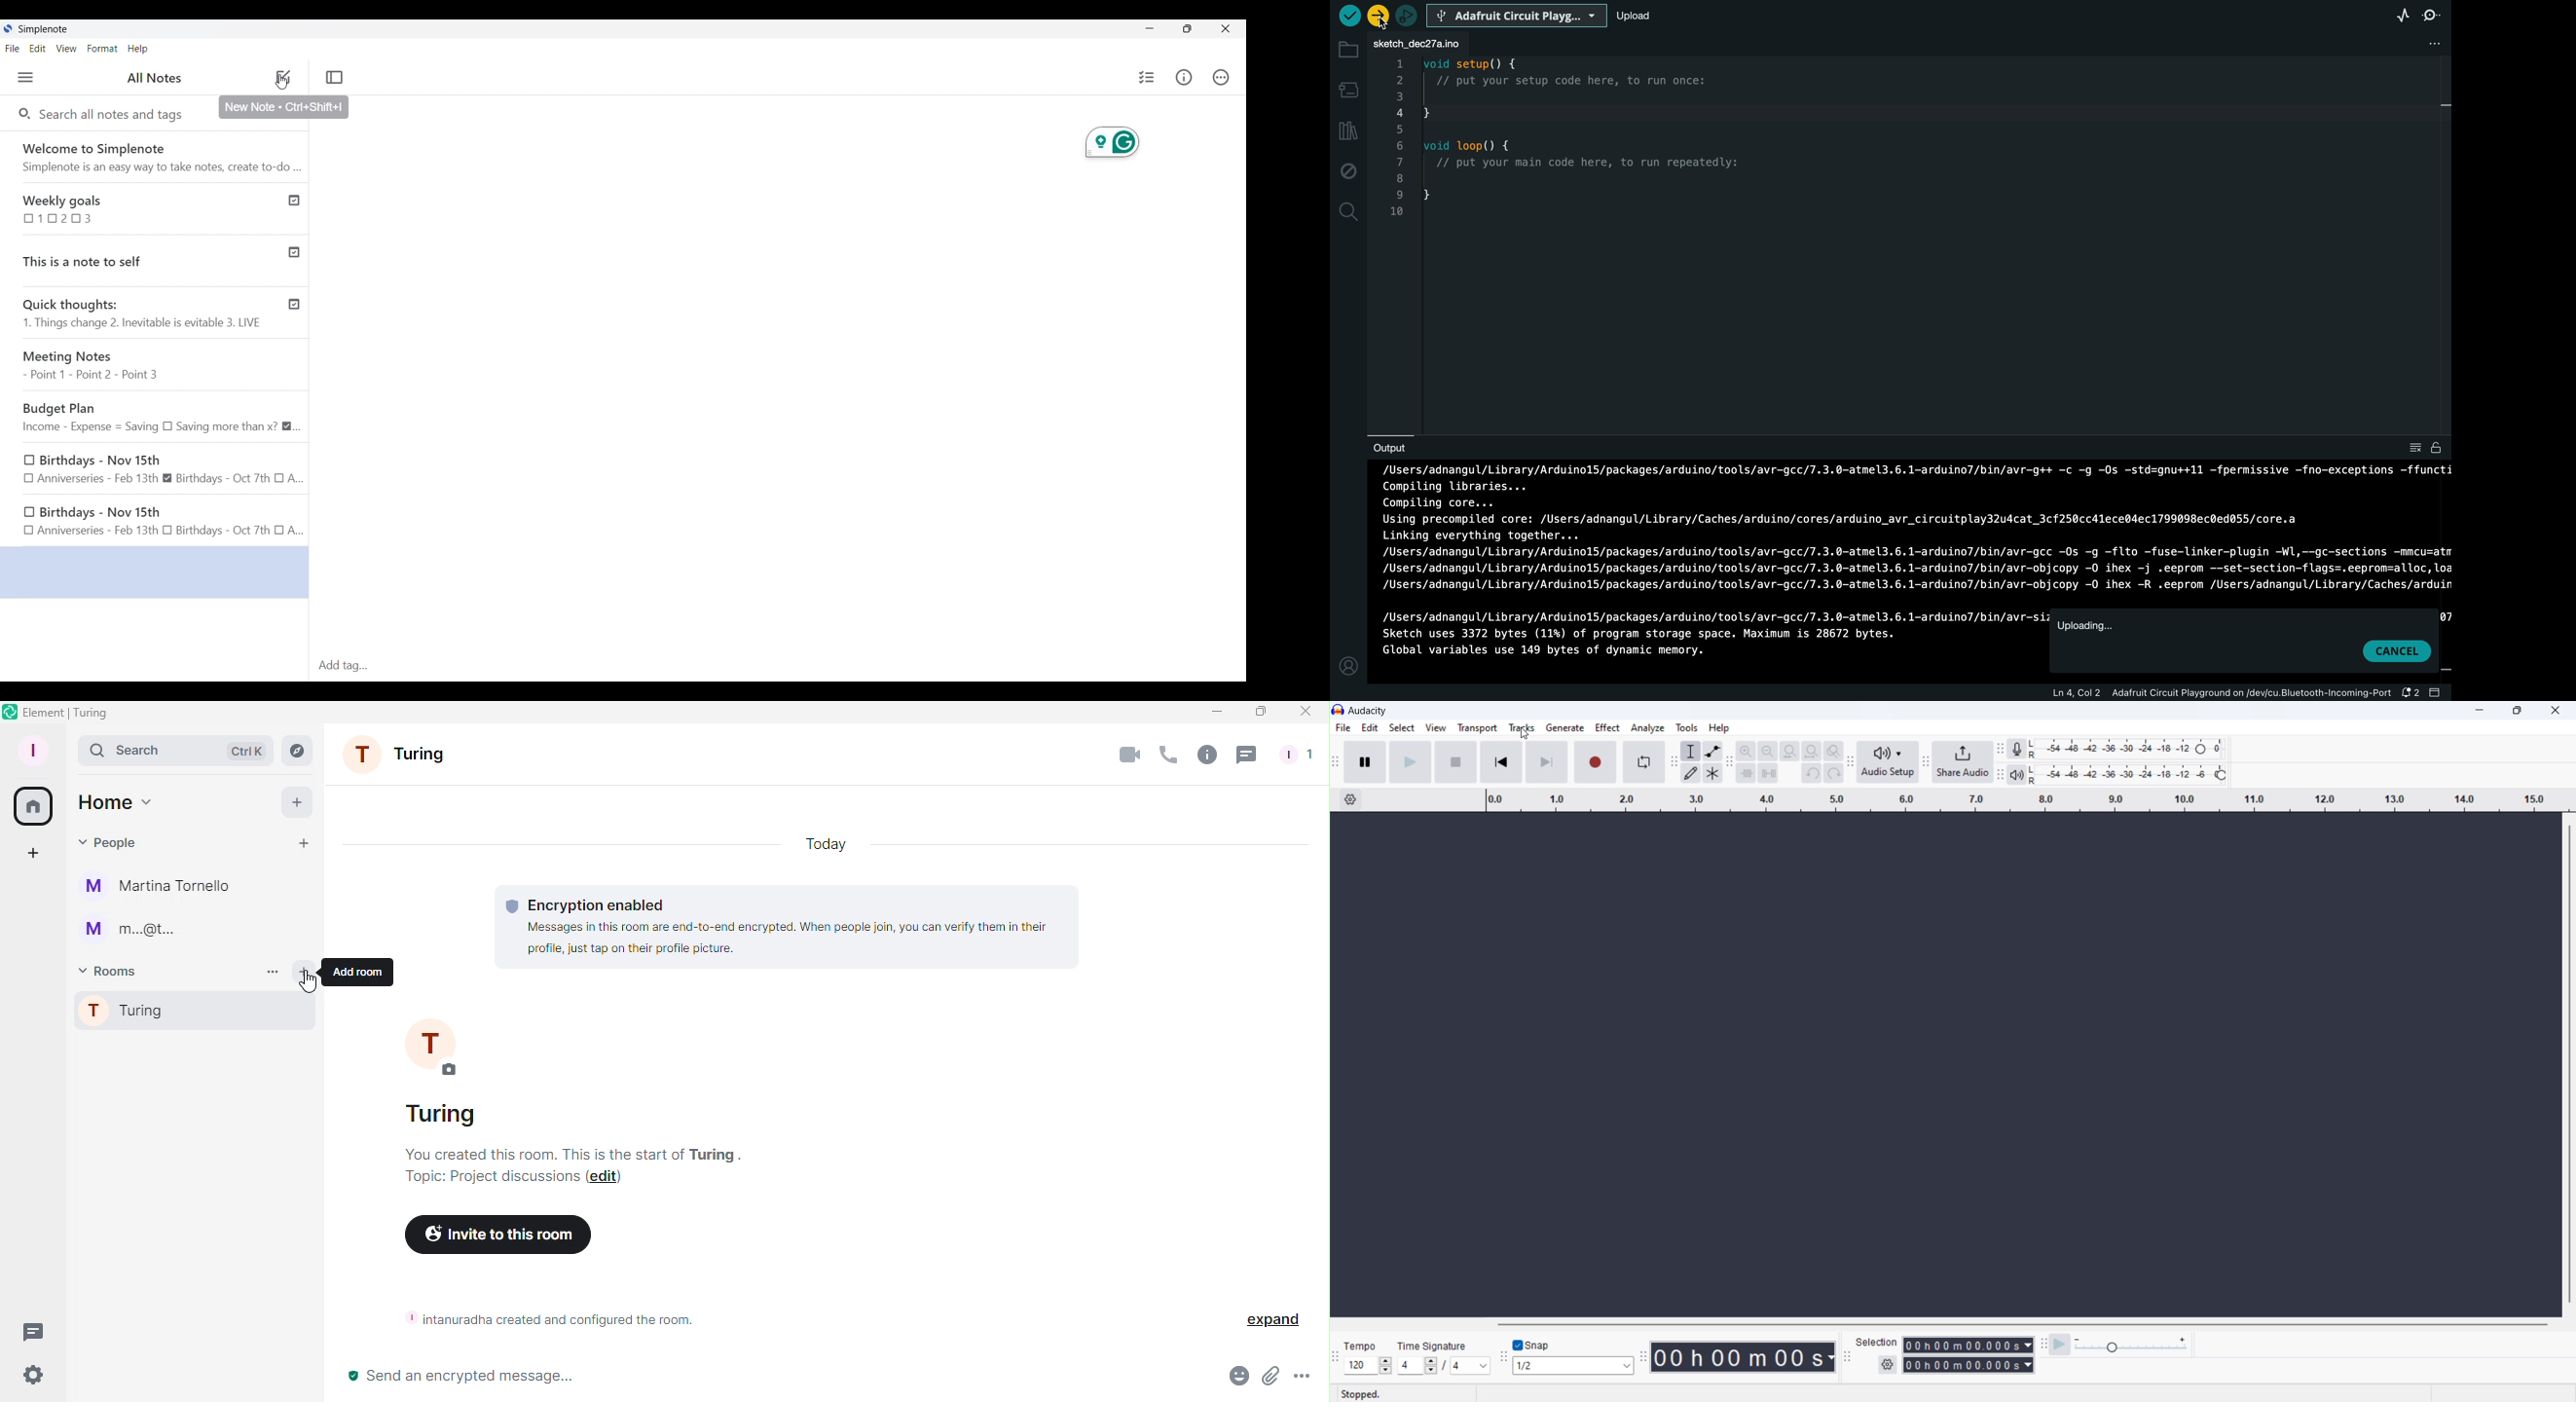 The width and height of the screenshot is (2576, 1428). Describe the element at coordinates (1969, 1365) in the screenshot. I see `selection end time` at that location.